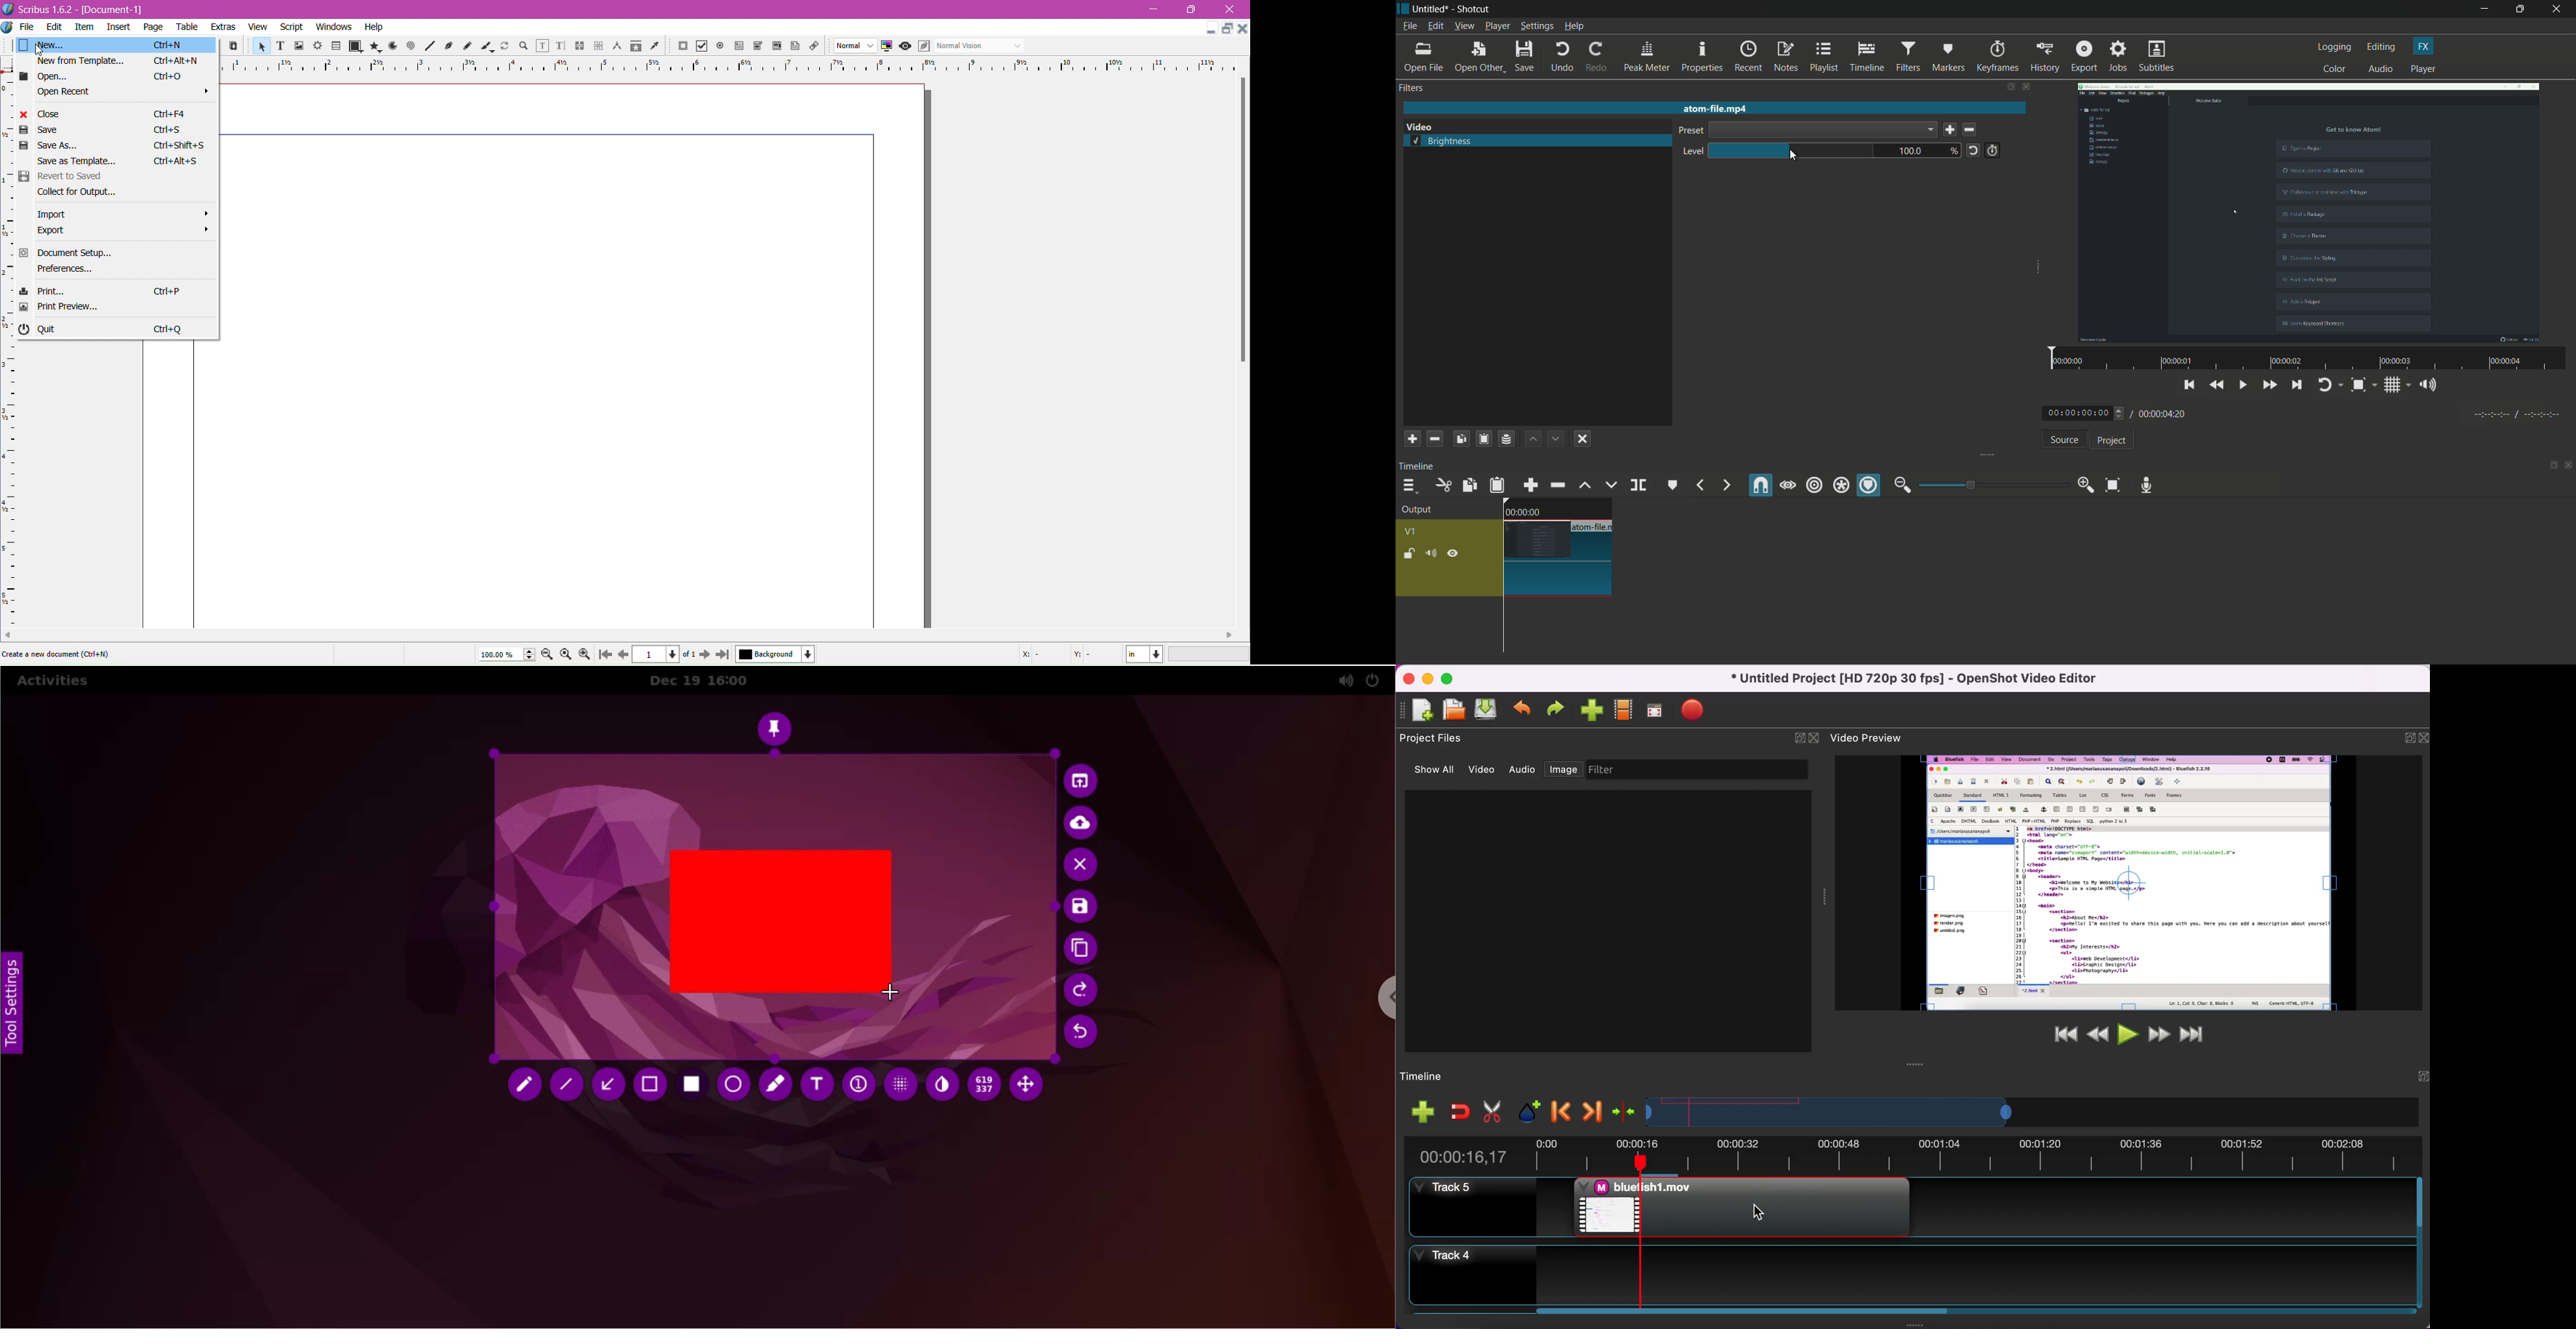 This screenshot has width=2576, height=1344. What do you see at coordinates (111, 113) in the screenshot?
I see `Close` at bounding box center [111, 113].